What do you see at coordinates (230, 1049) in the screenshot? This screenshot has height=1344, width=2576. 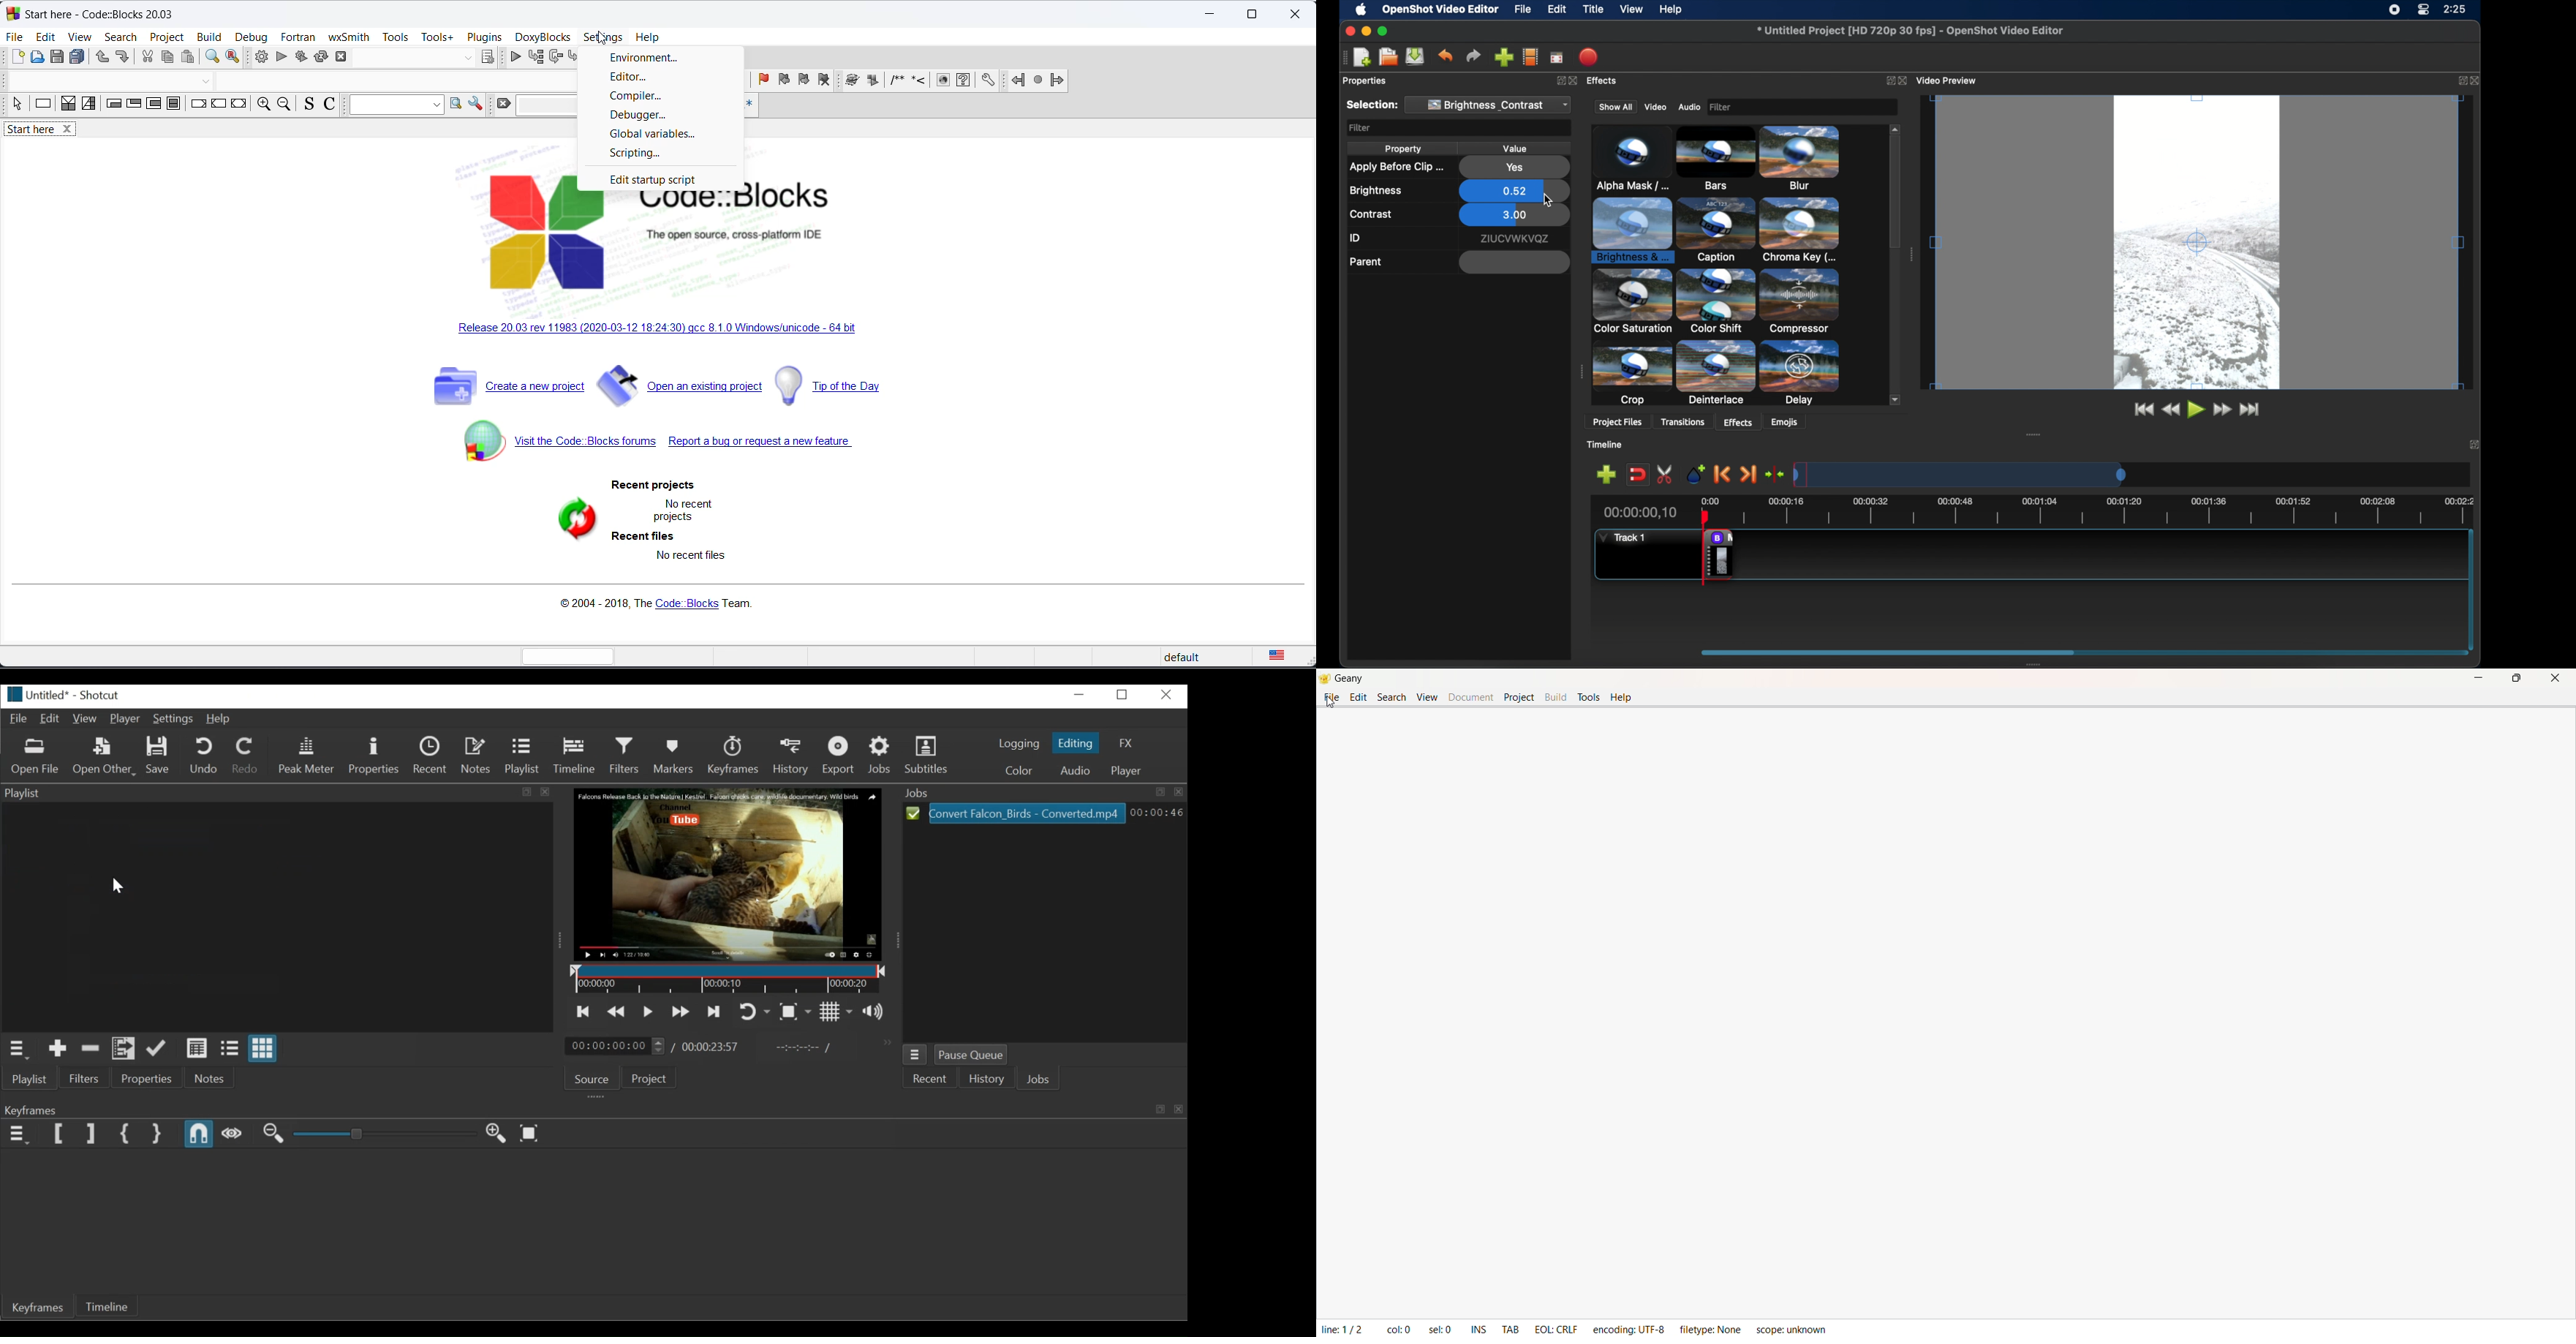 I see `View as Files` at bounding box center [230, 1049].